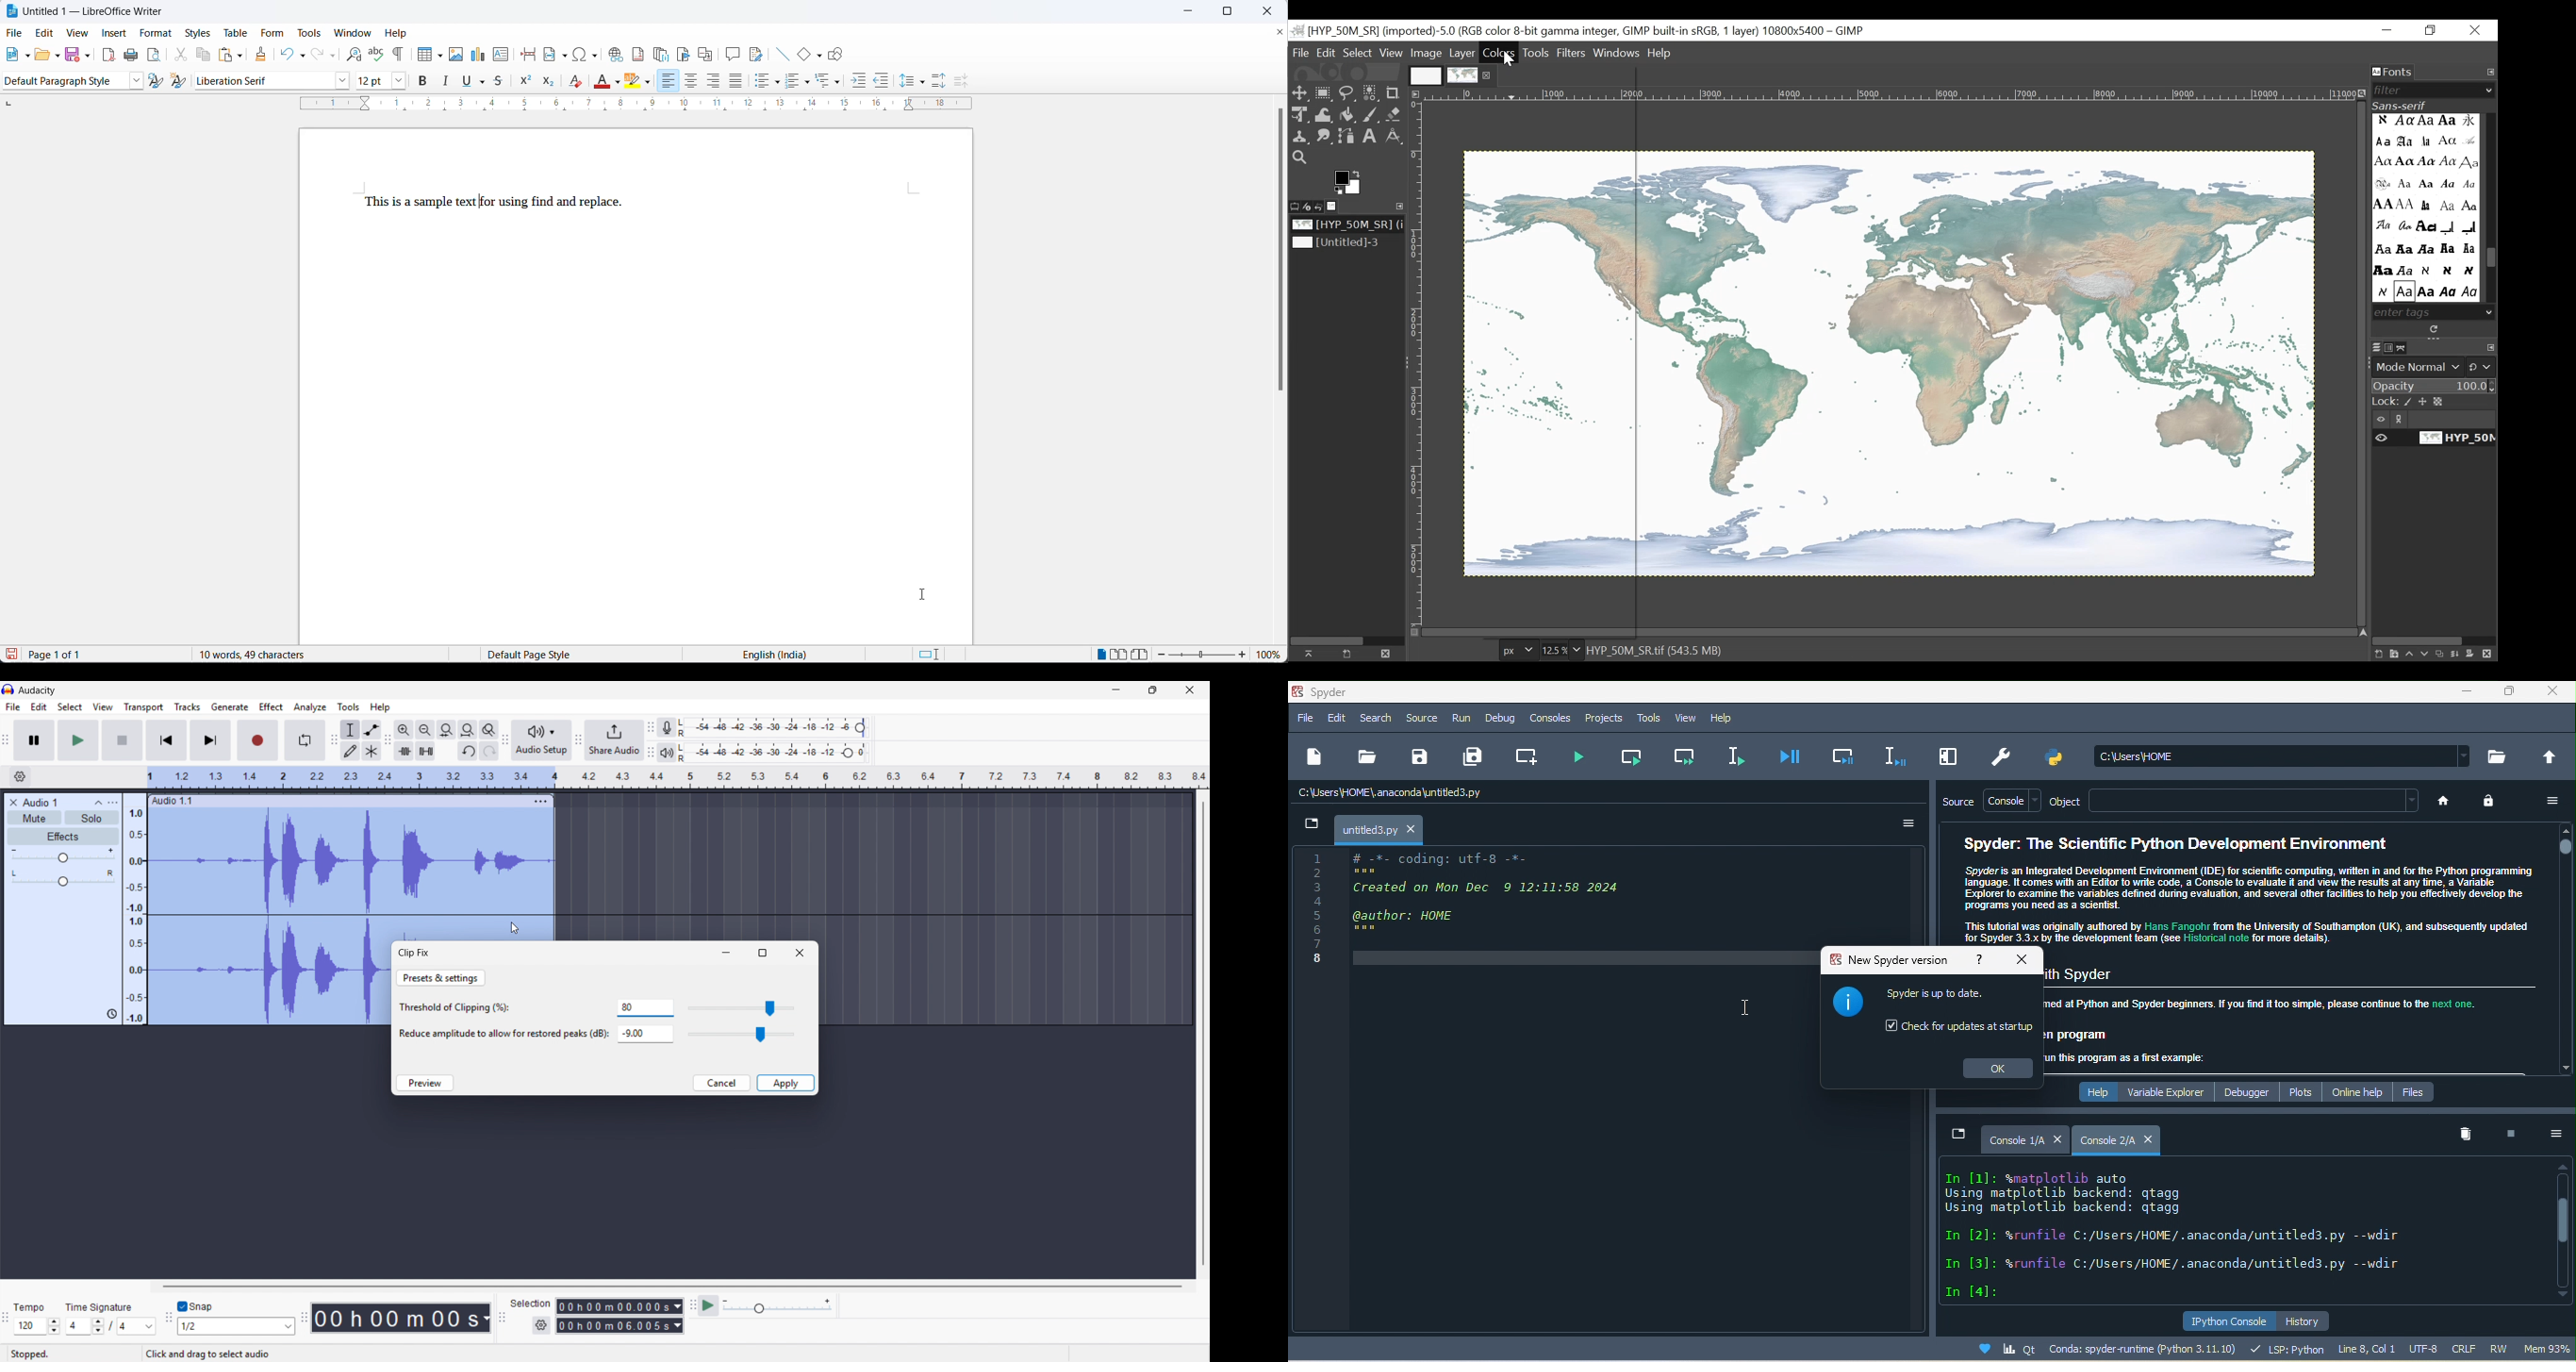 The image size is (2576, 1372). What do you see at coordinates (640, 54) in the screenshot?
I see `insert footnote` at bounding box center [640, 54].